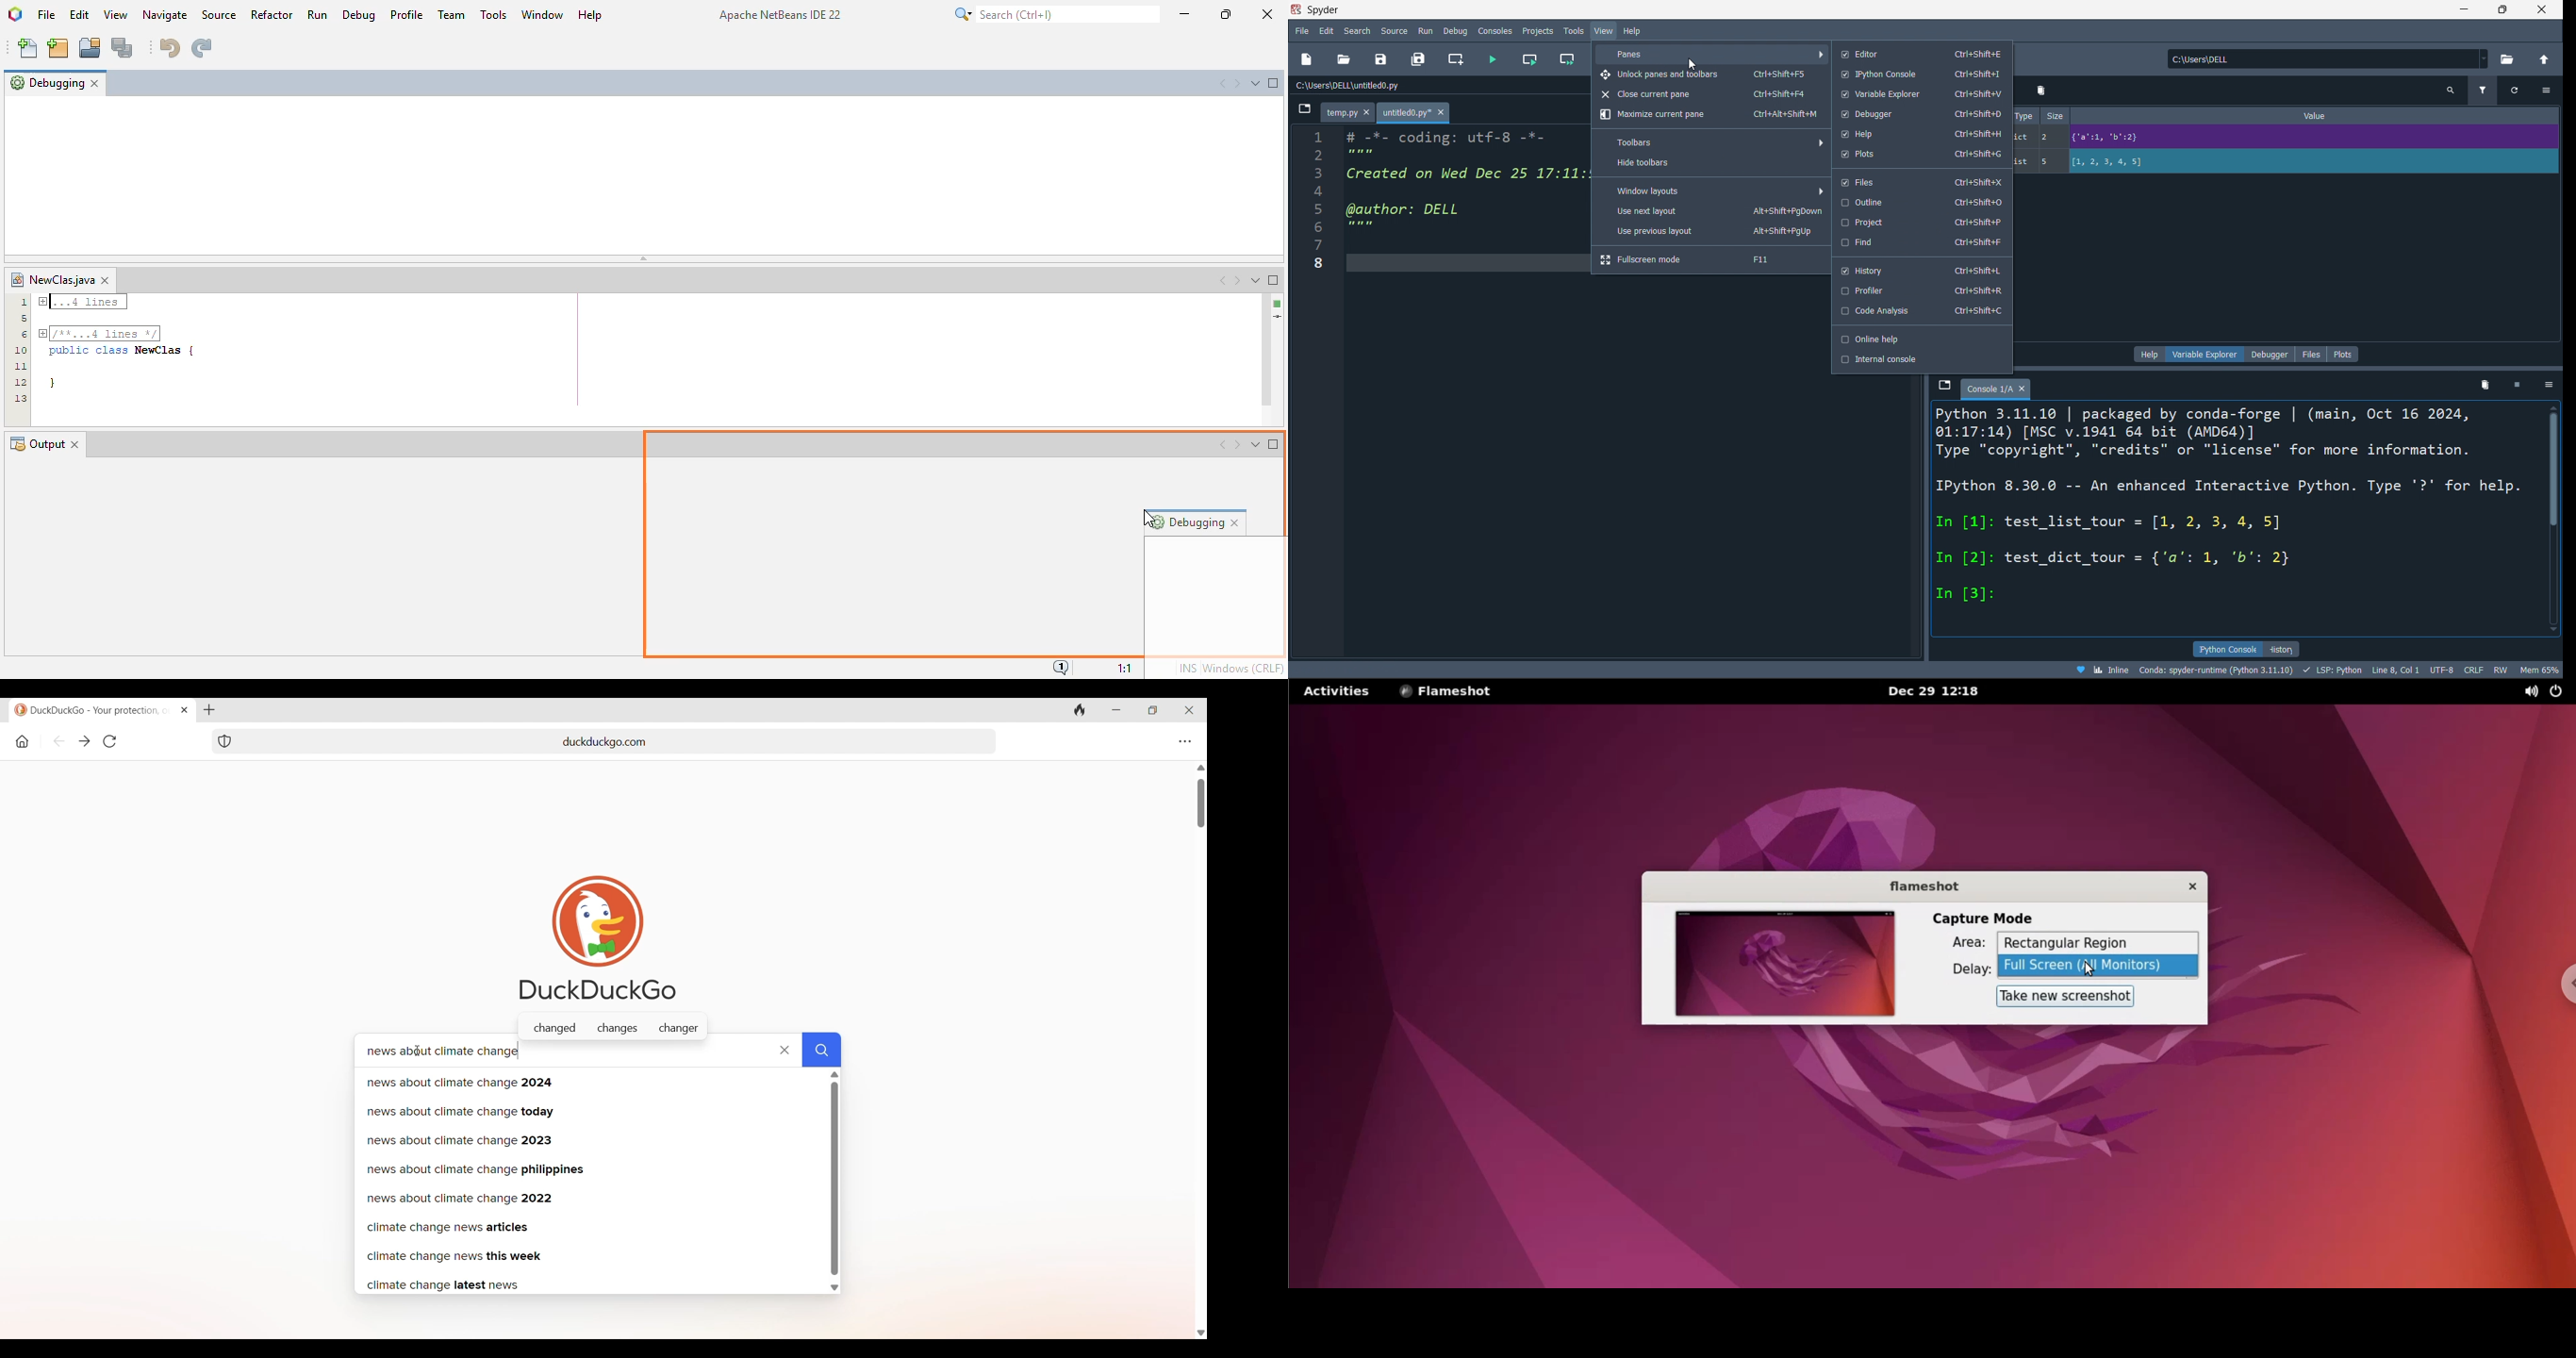  What do you see at coordinates (2041, 91) in the screenshot?
I see `delete` at bounding box center [2041, 91].